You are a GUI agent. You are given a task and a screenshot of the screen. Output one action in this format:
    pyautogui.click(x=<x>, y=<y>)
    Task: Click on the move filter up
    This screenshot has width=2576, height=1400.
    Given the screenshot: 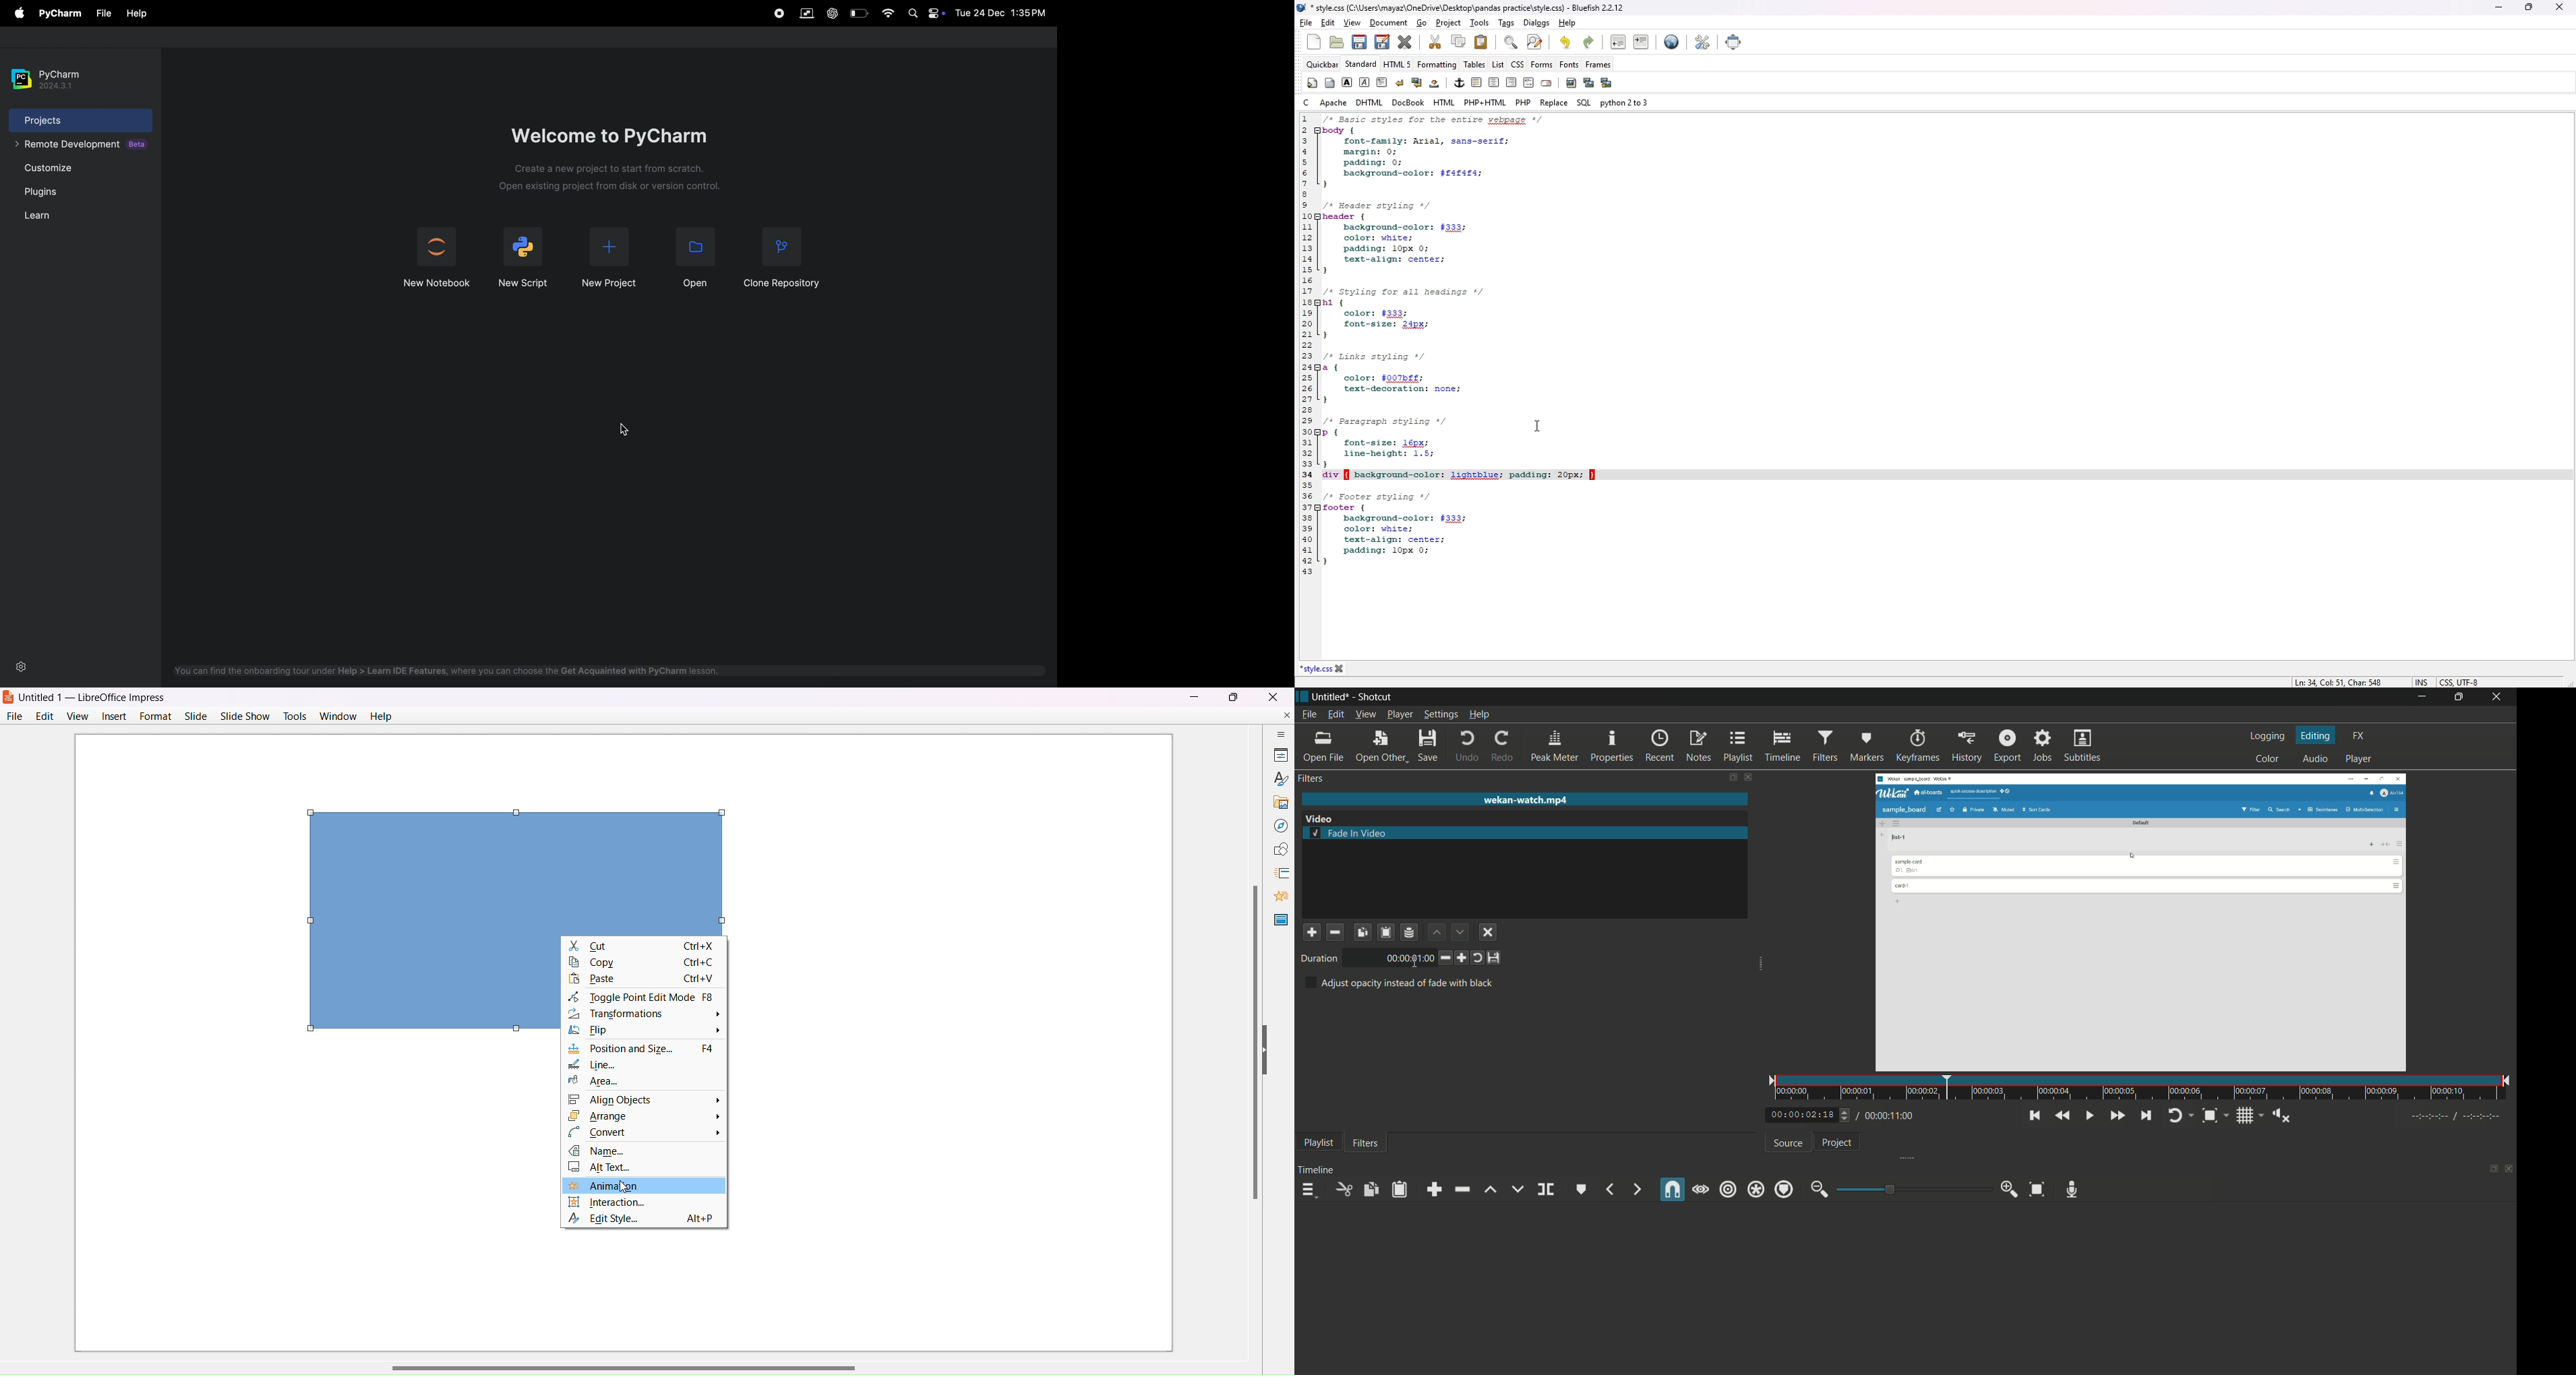 What is the action you would take?
    pyautogui.click(x=1435, y=931)
    